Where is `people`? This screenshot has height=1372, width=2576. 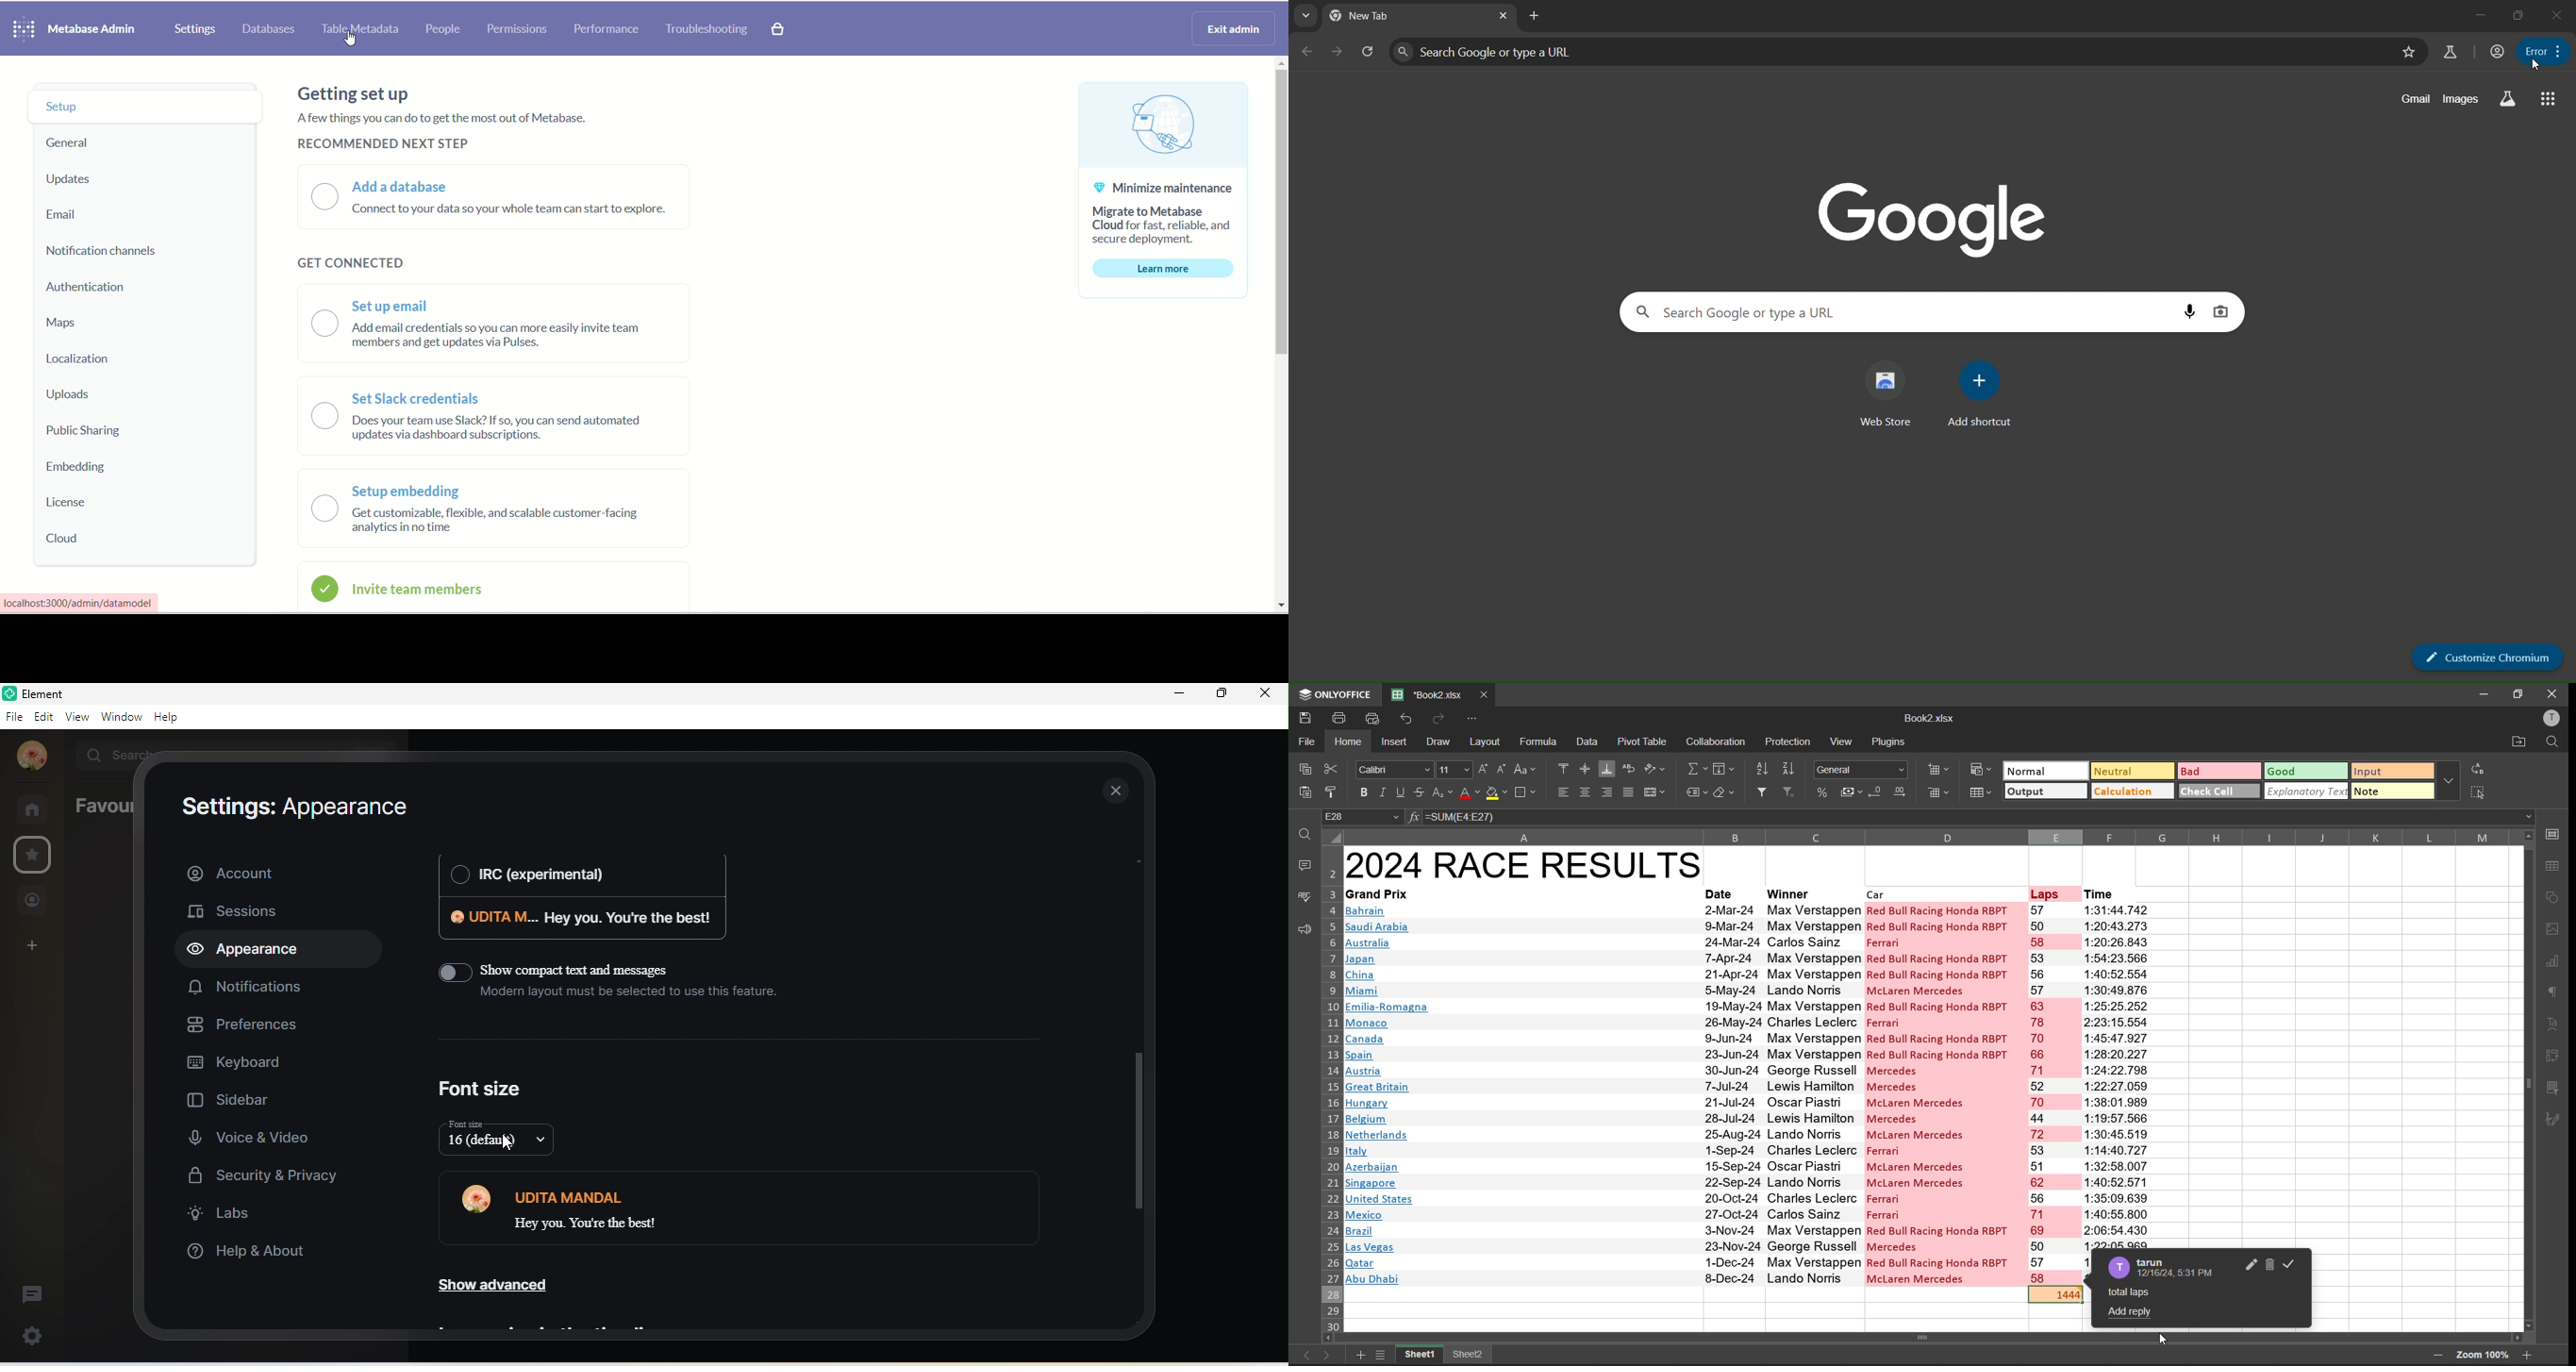 people is located at coordinates (446, 29).